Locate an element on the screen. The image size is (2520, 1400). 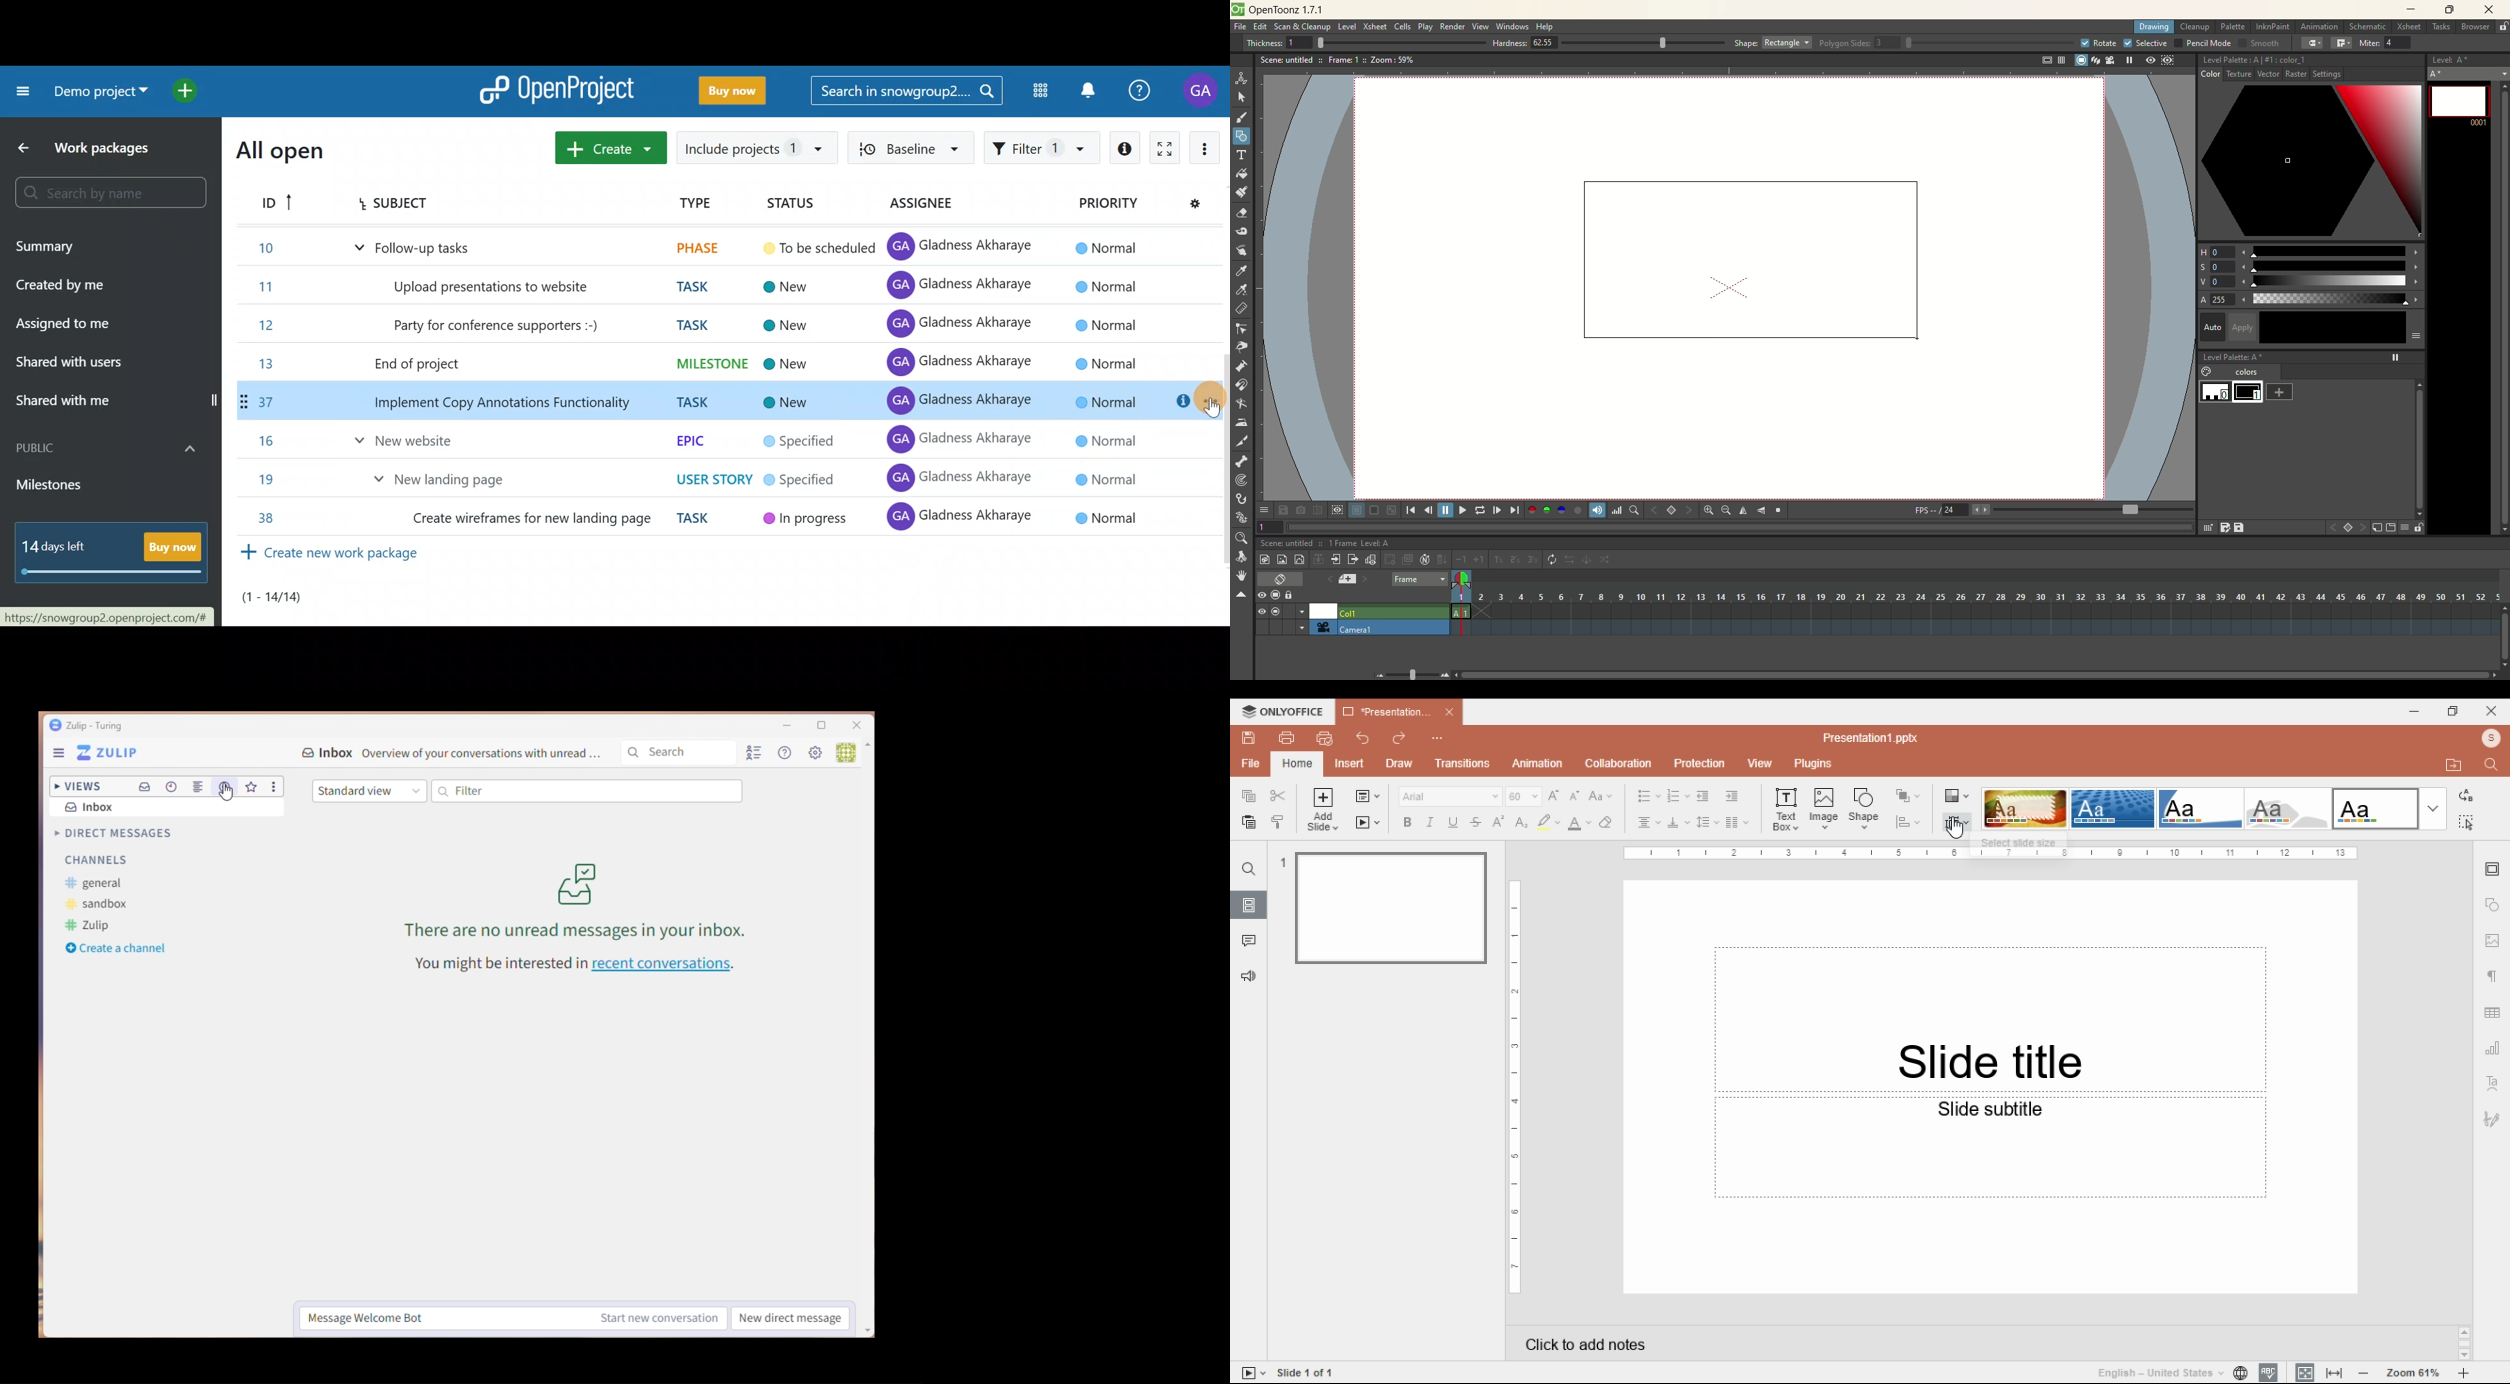
bold is located at coordinates (1406, 822).